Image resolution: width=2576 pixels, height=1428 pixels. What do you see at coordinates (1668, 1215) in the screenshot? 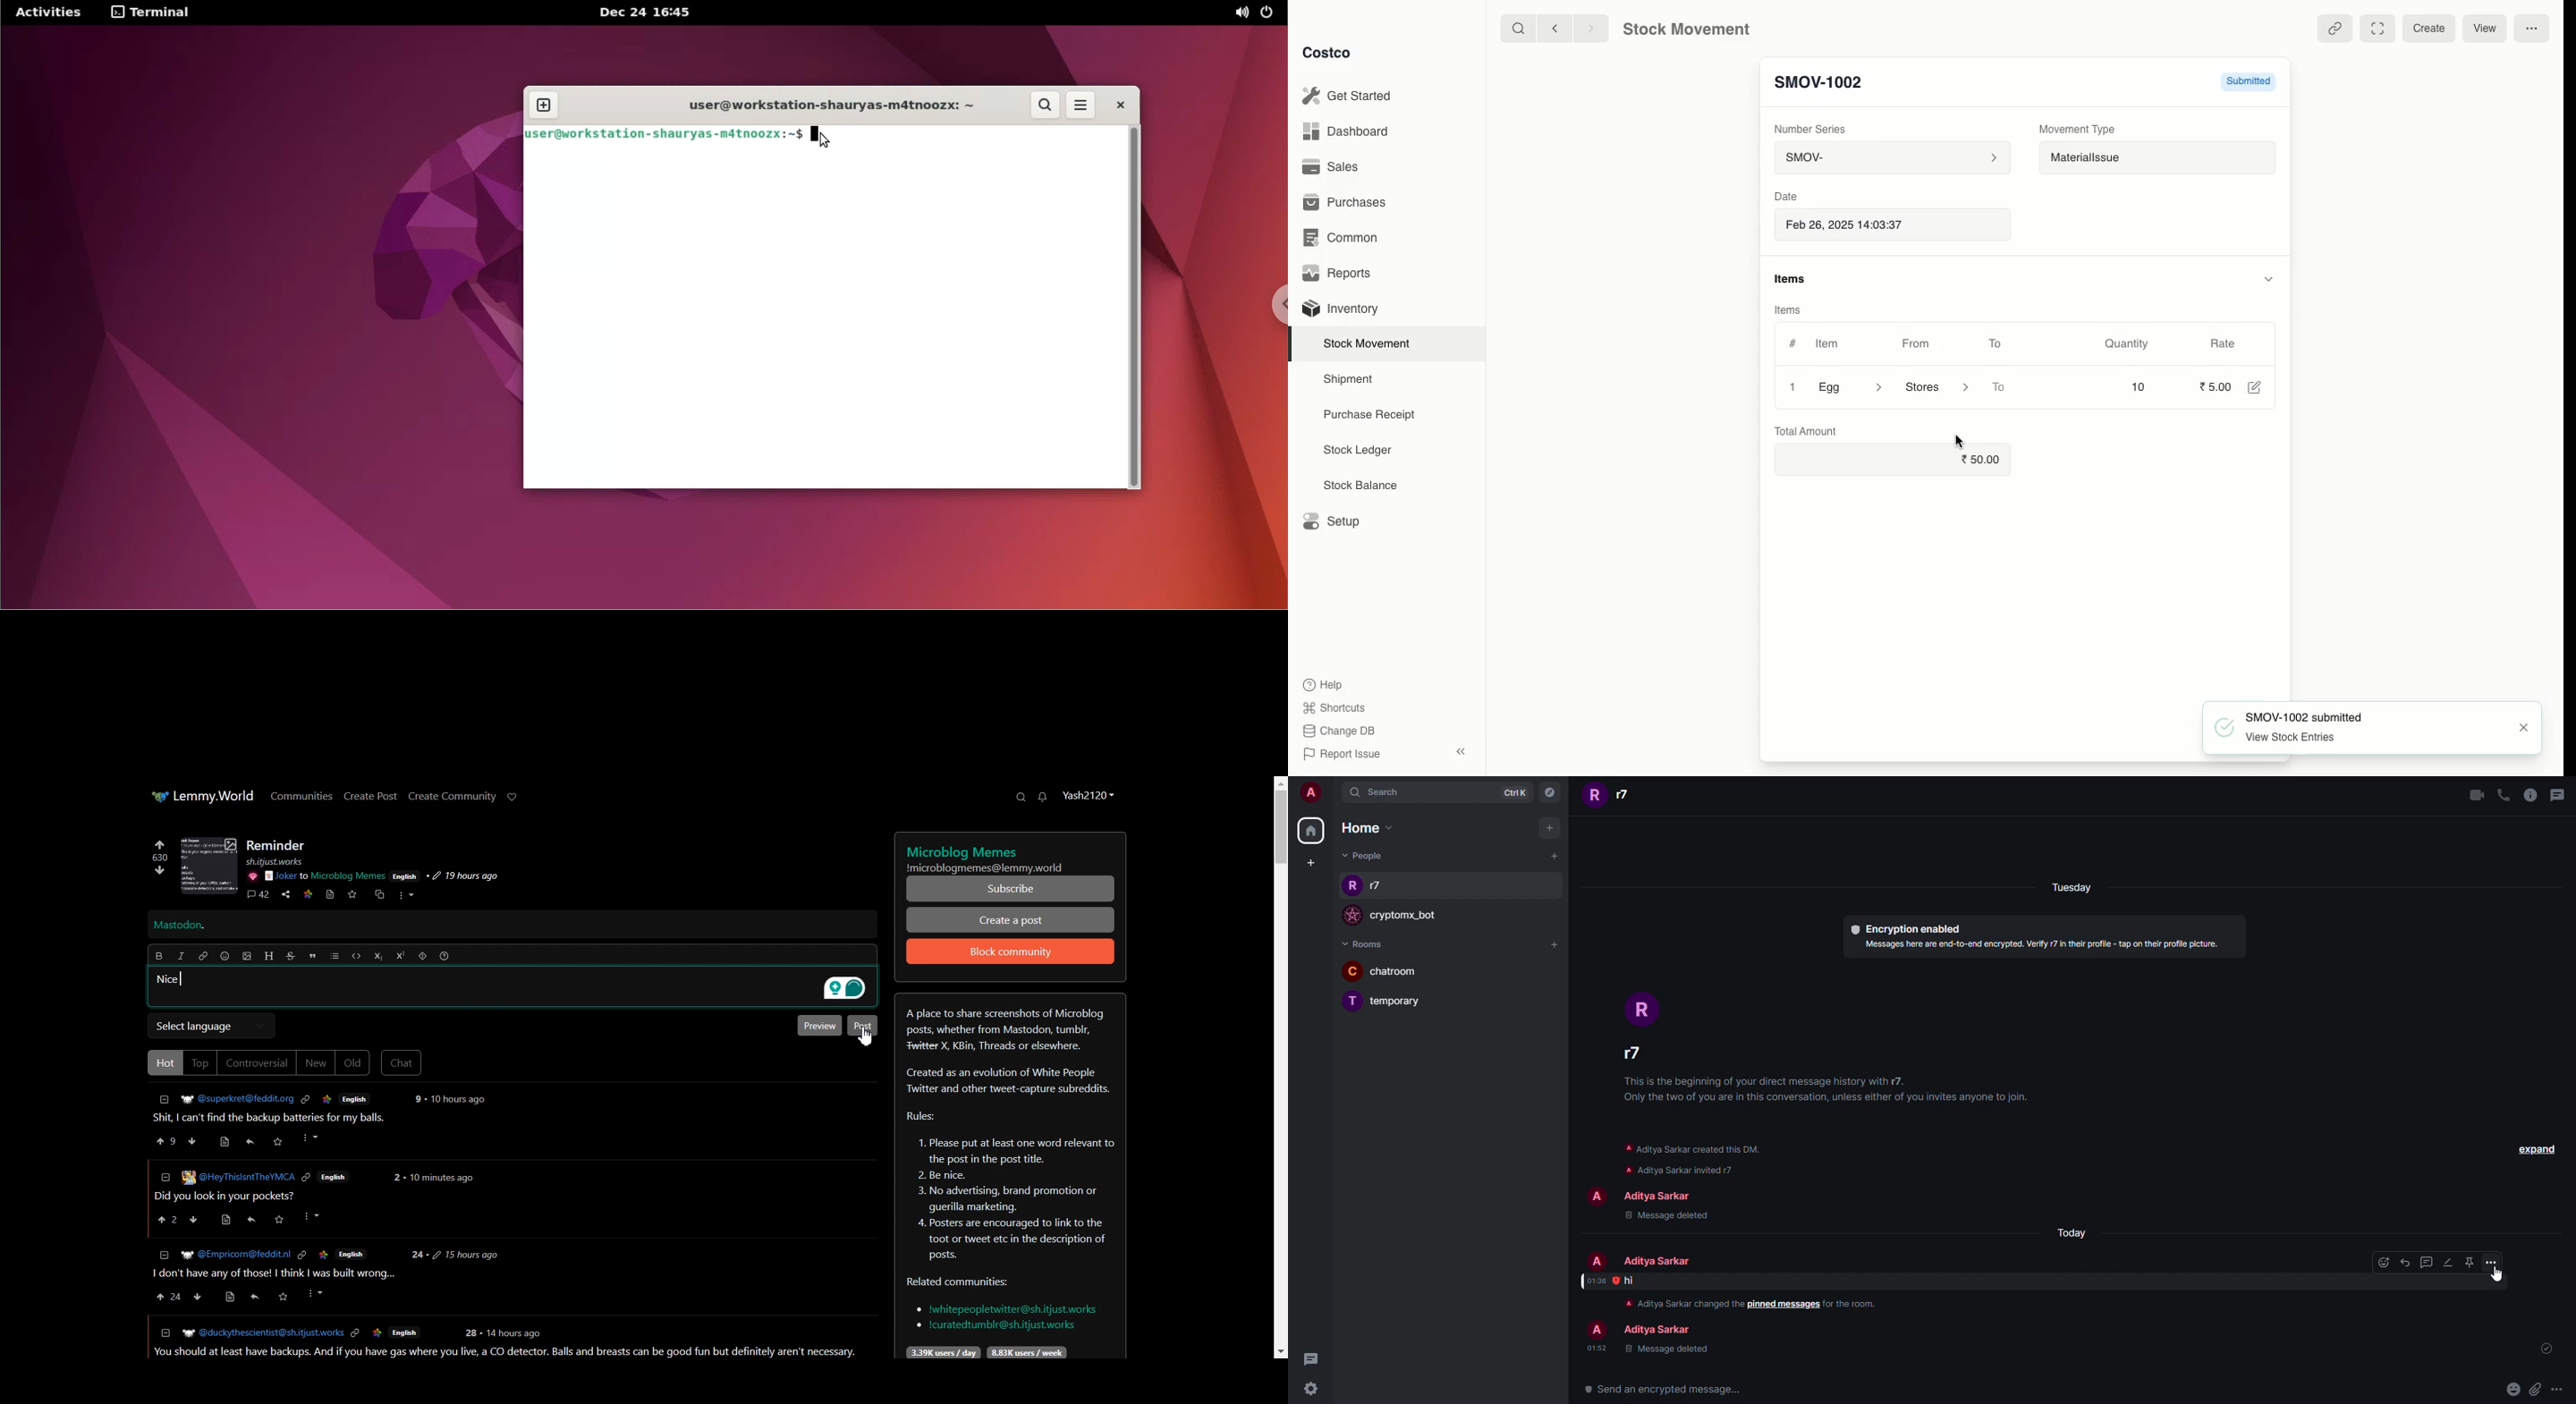
I see `message deleted` at bounding box center [1668, 1215].